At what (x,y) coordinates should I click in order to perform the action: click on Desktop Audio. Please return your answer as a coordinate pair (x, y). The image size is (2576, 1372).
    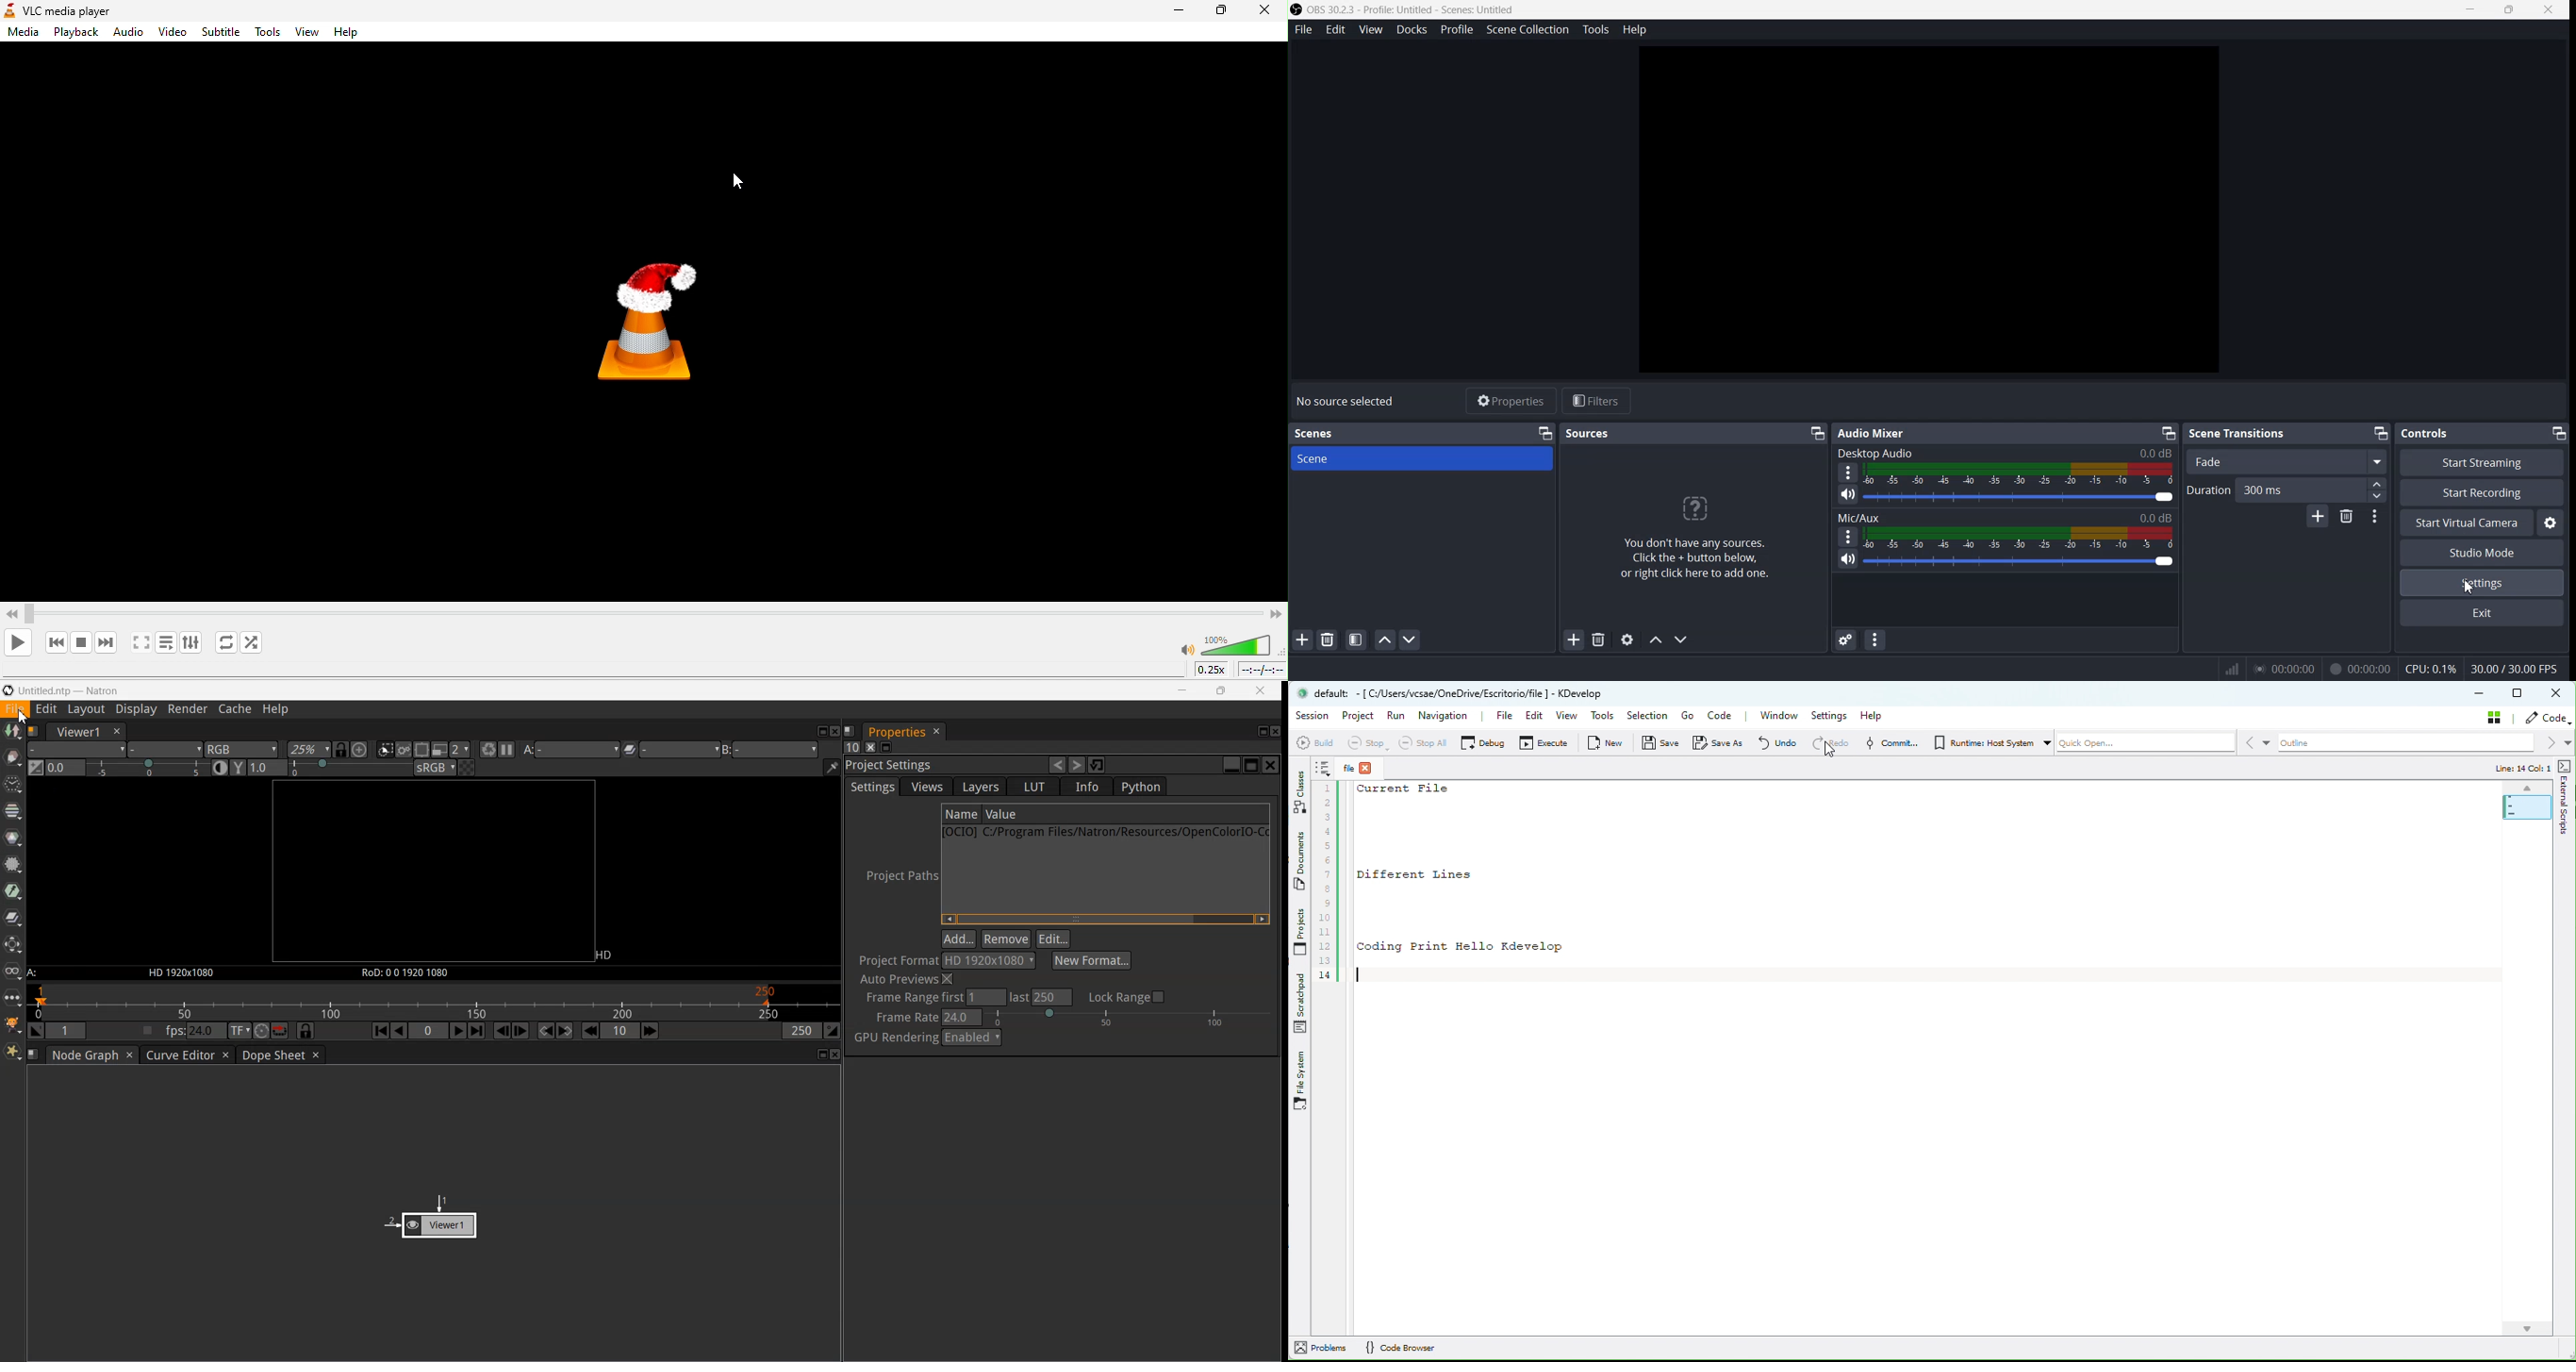
    Looking at the image, I should click on (2004, 453).